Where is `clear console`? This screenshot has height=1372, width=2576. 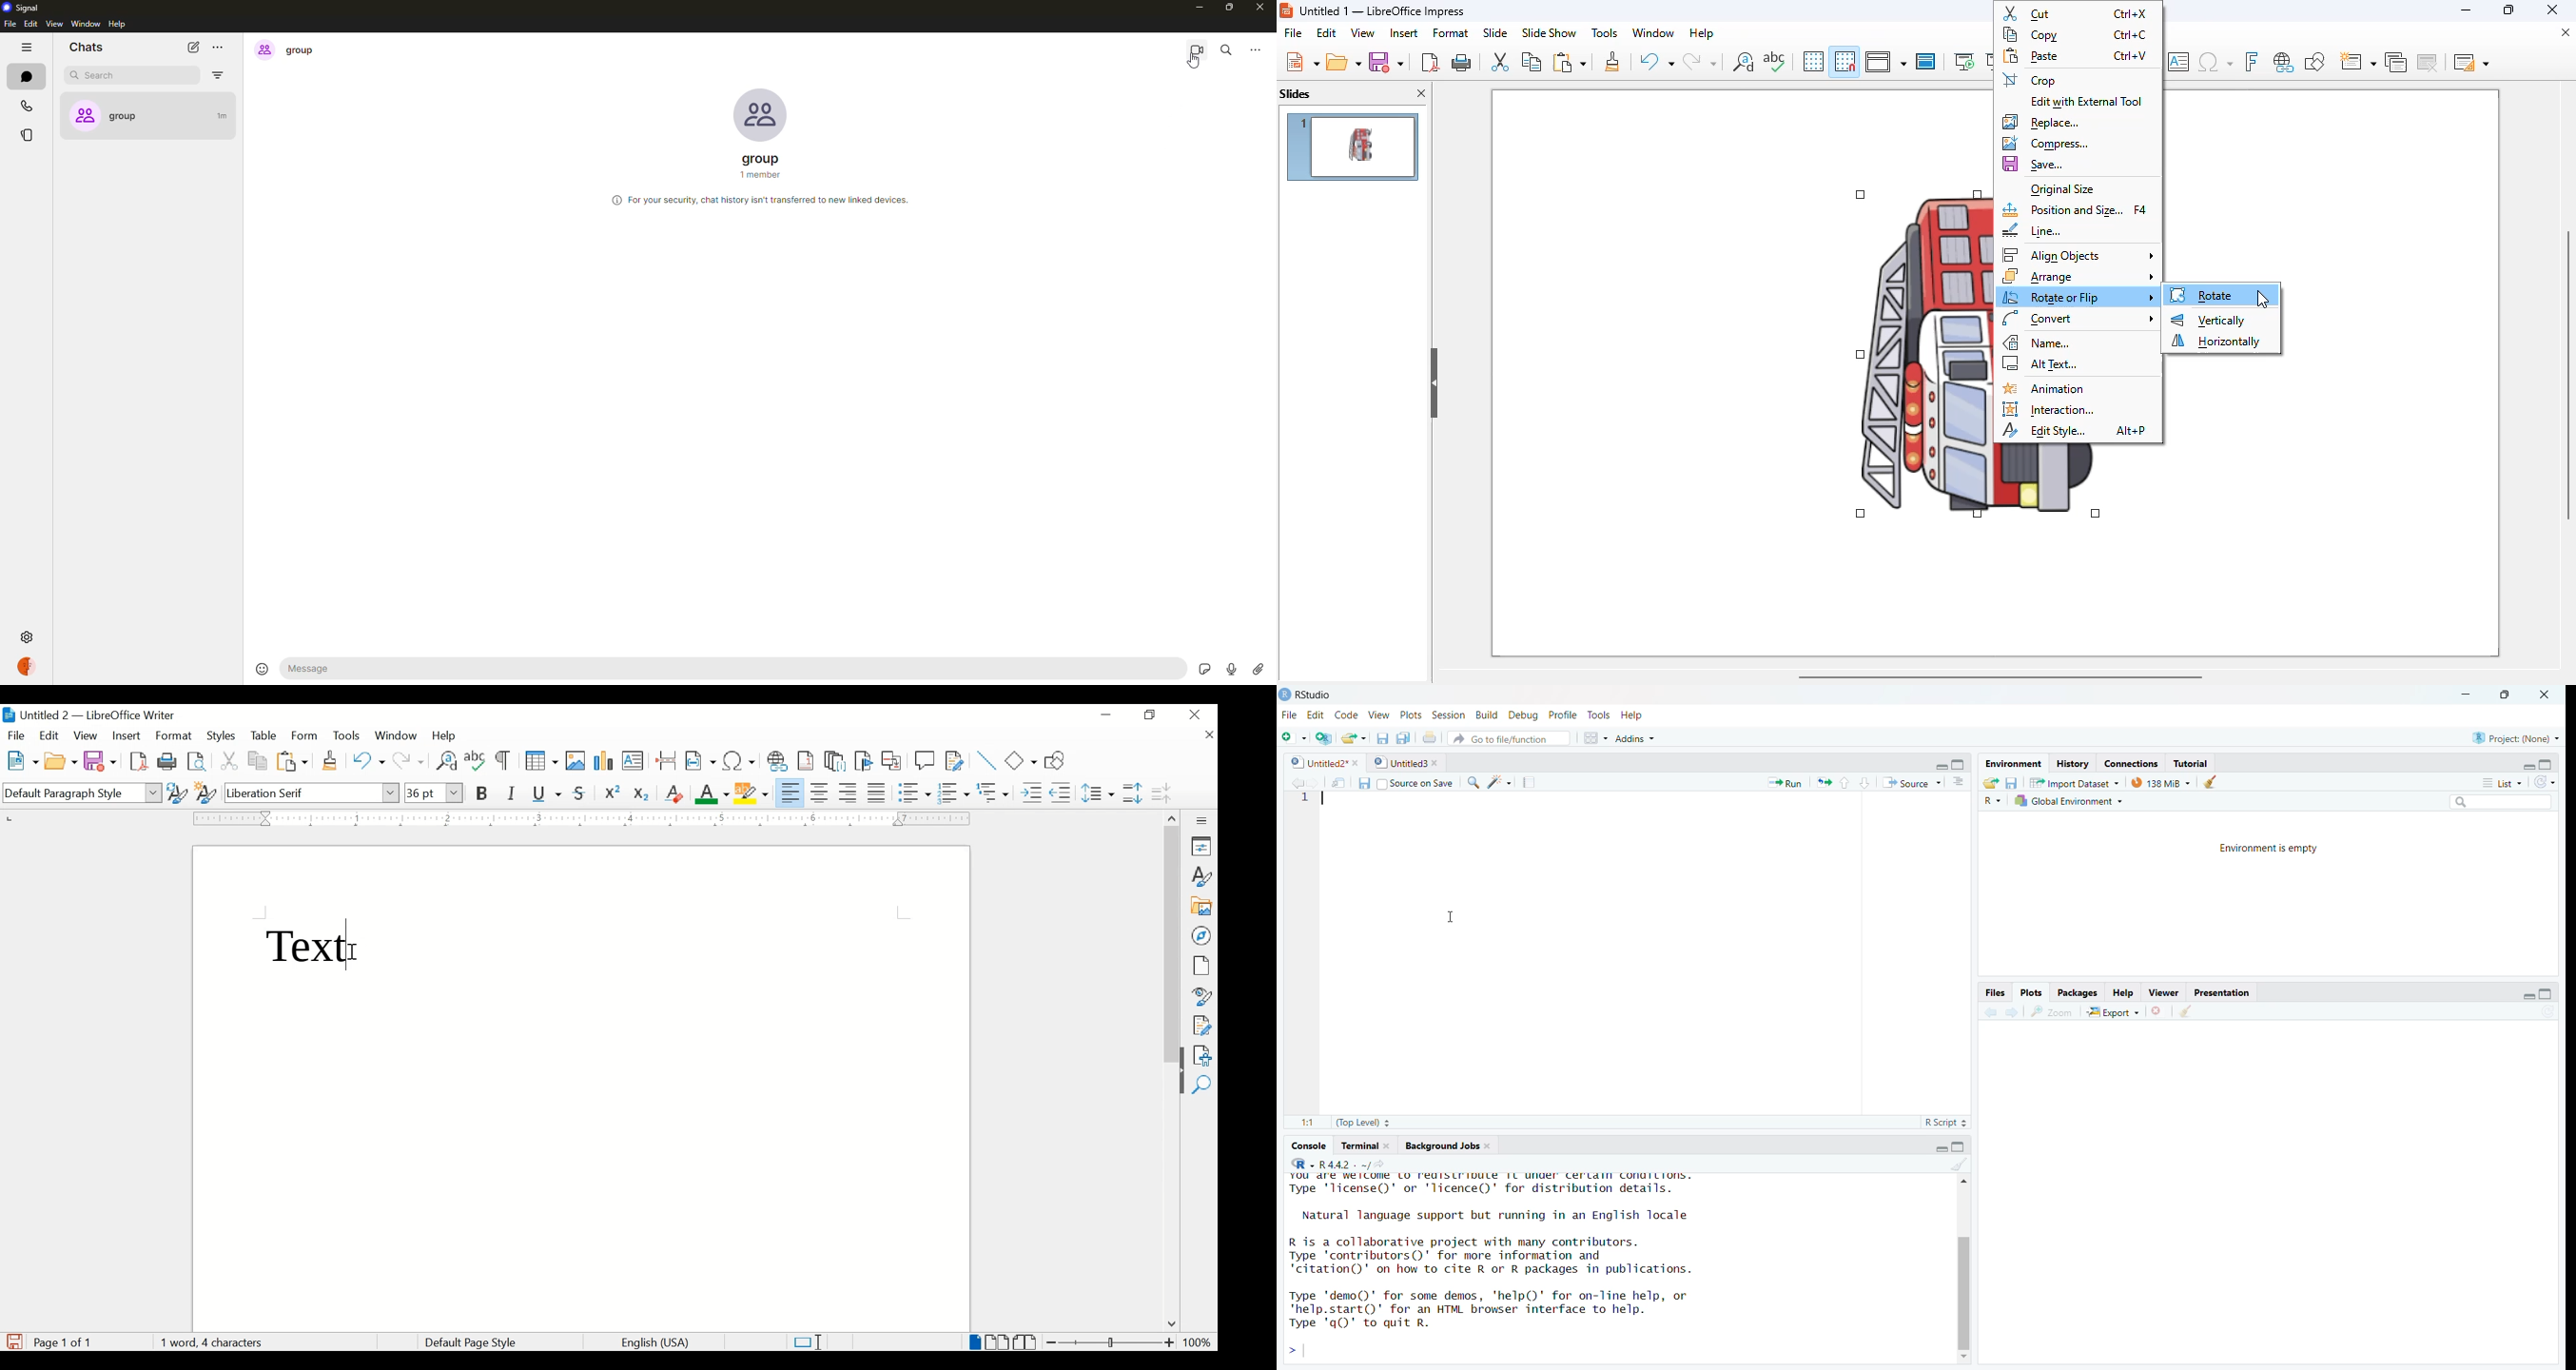 clear console is located at coordinates (1951, 1164).